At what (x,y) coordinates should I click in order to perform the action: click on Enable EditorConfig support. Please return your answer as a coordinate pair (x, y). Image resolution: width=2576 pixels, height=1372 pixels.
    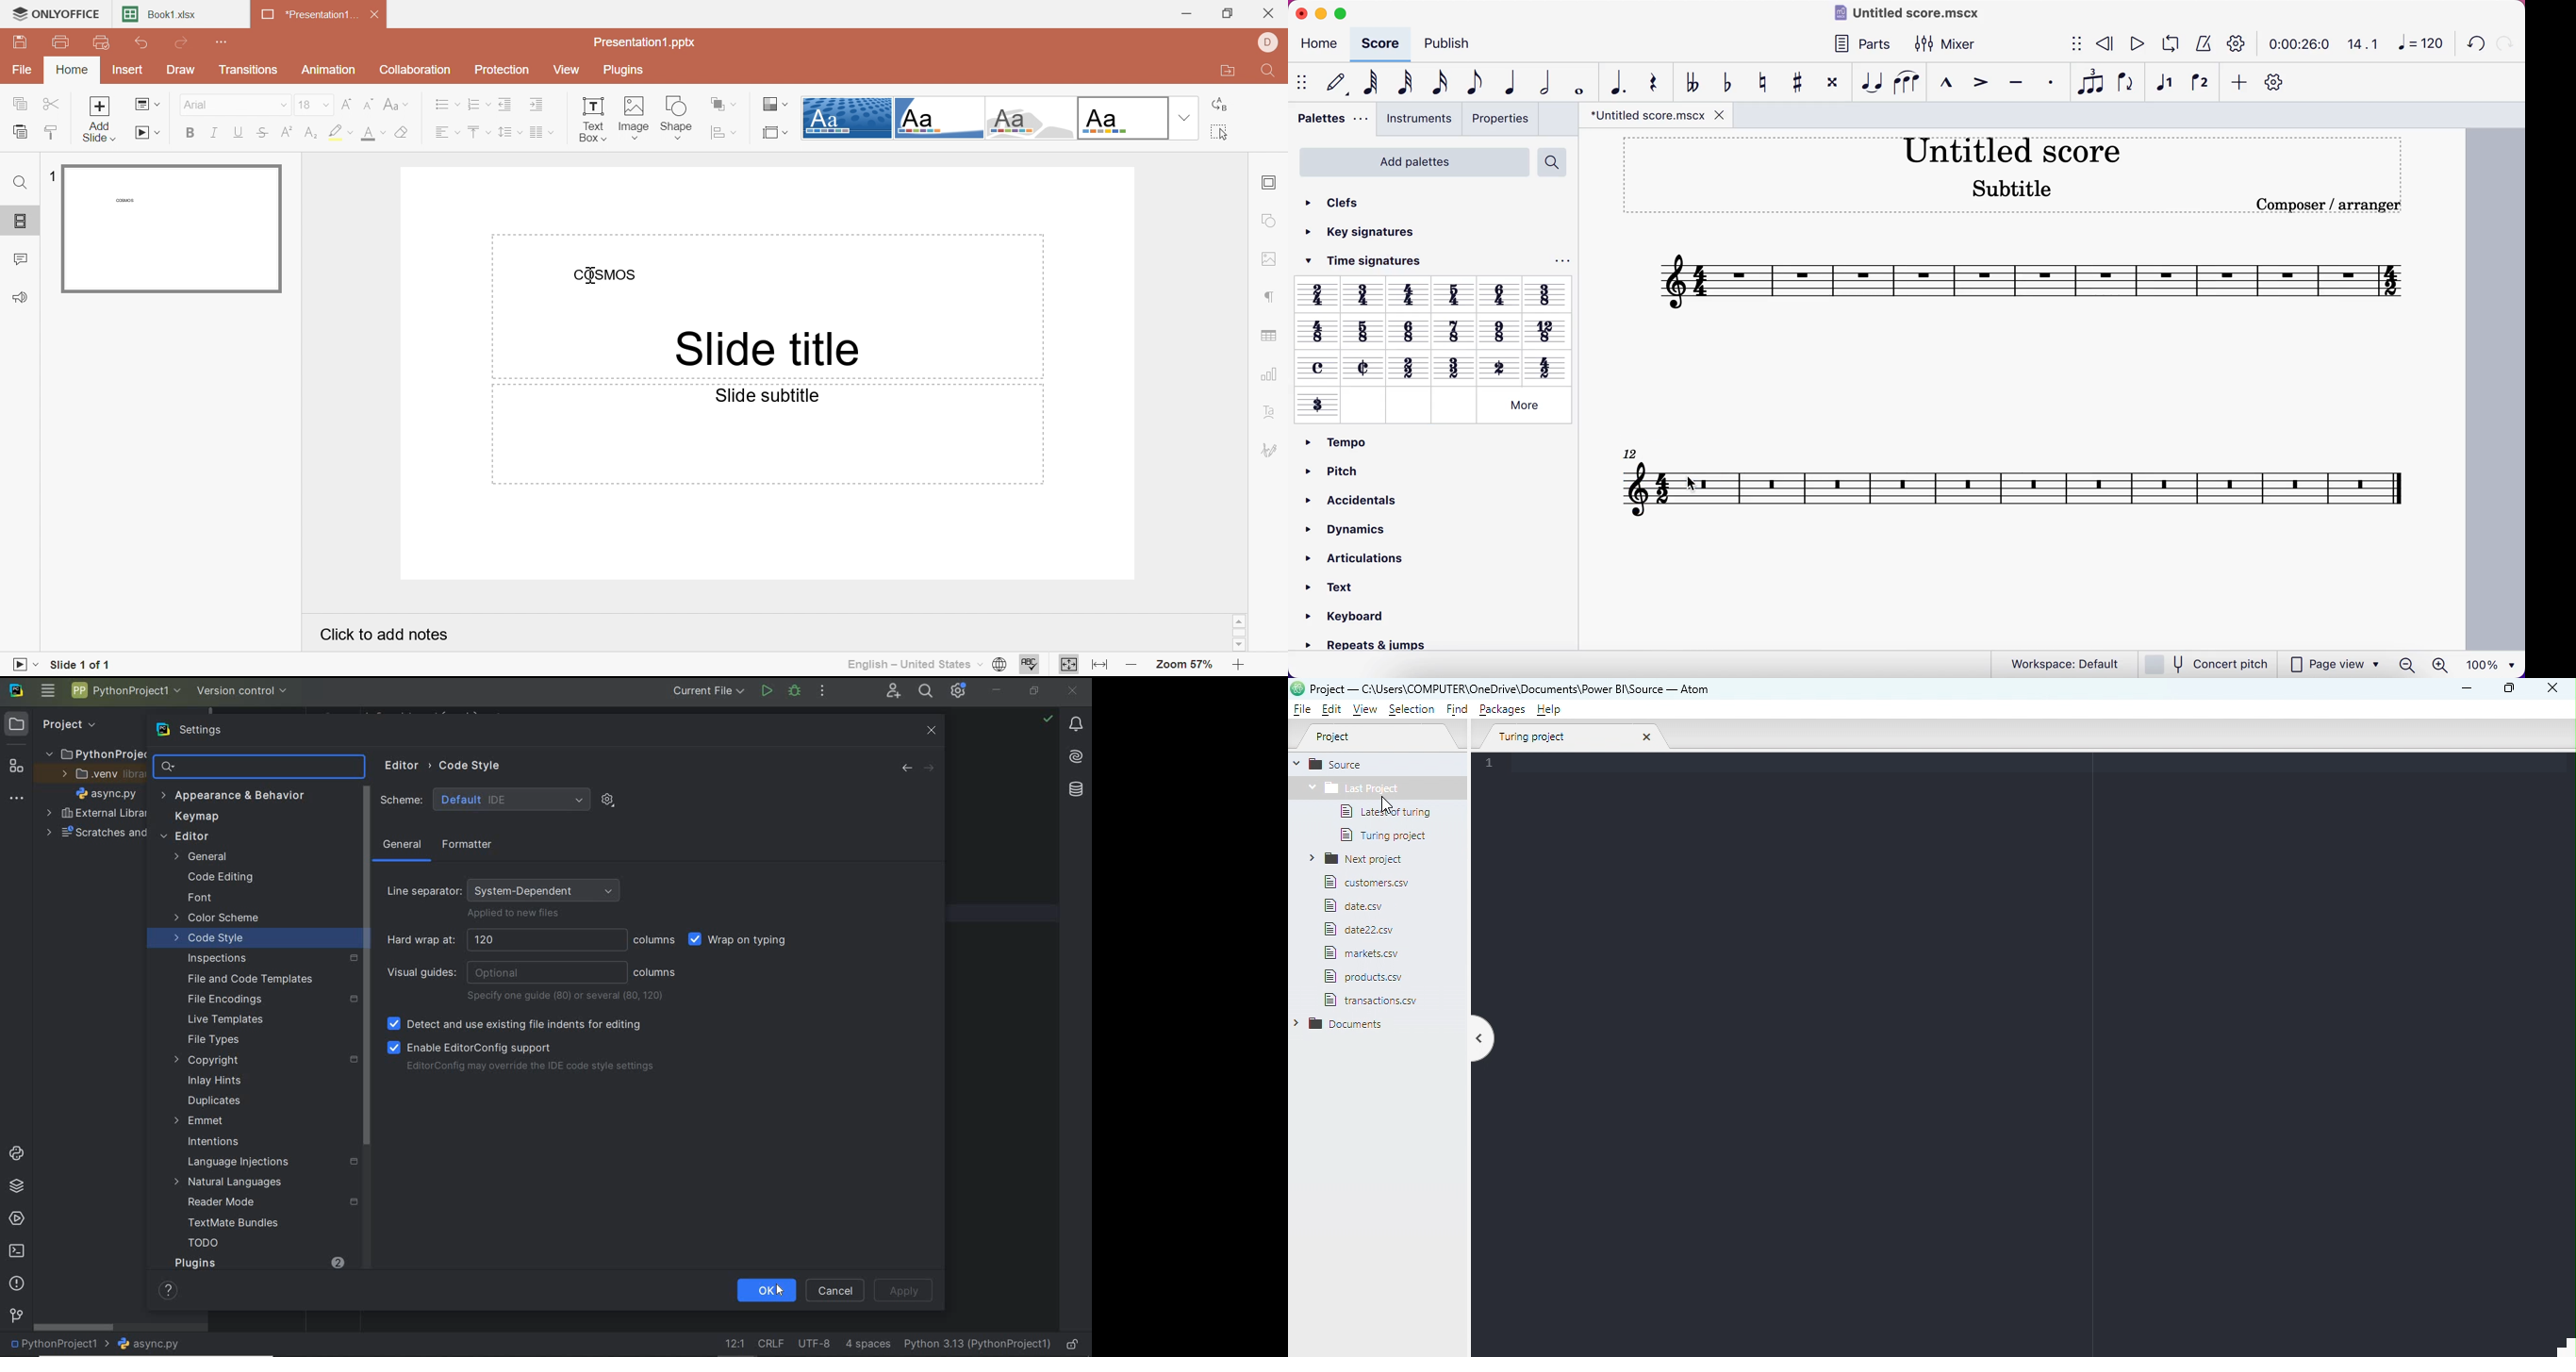
    Looking at the image, I should click on (470, 1047).